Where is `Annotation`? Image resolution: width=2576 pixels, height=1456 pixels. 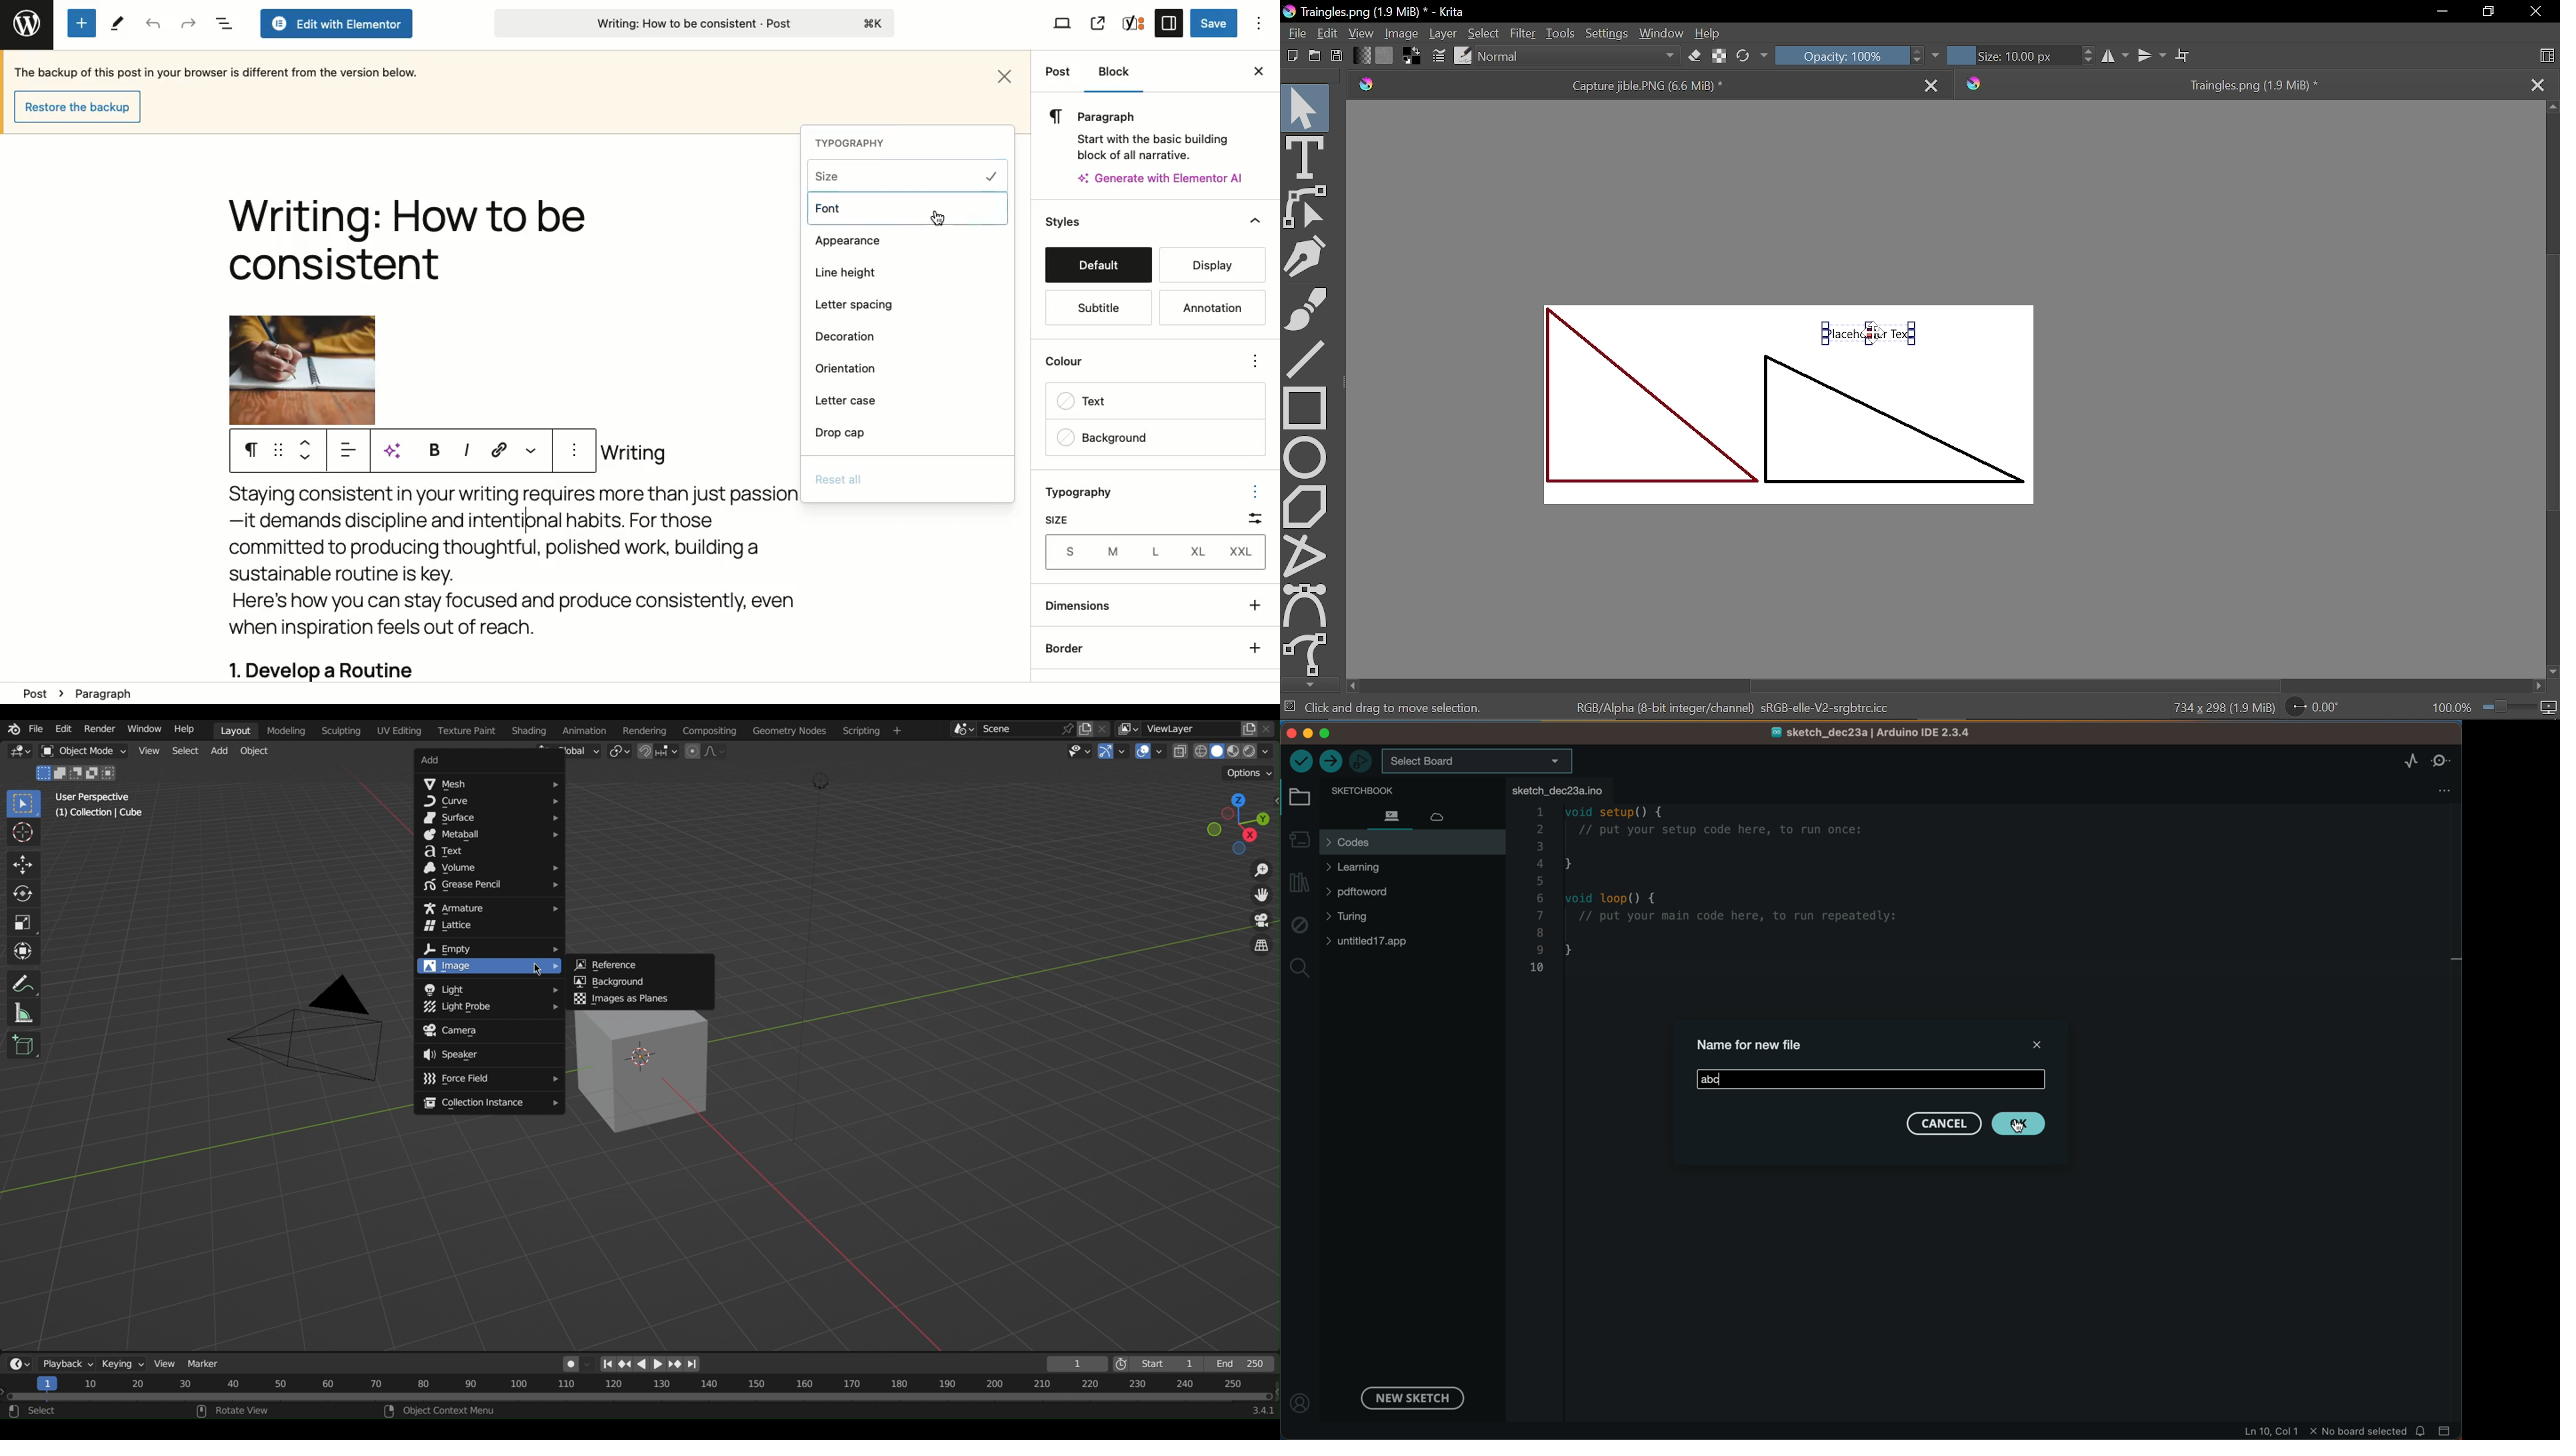 Annotation is located at coordinates (1208, 307).